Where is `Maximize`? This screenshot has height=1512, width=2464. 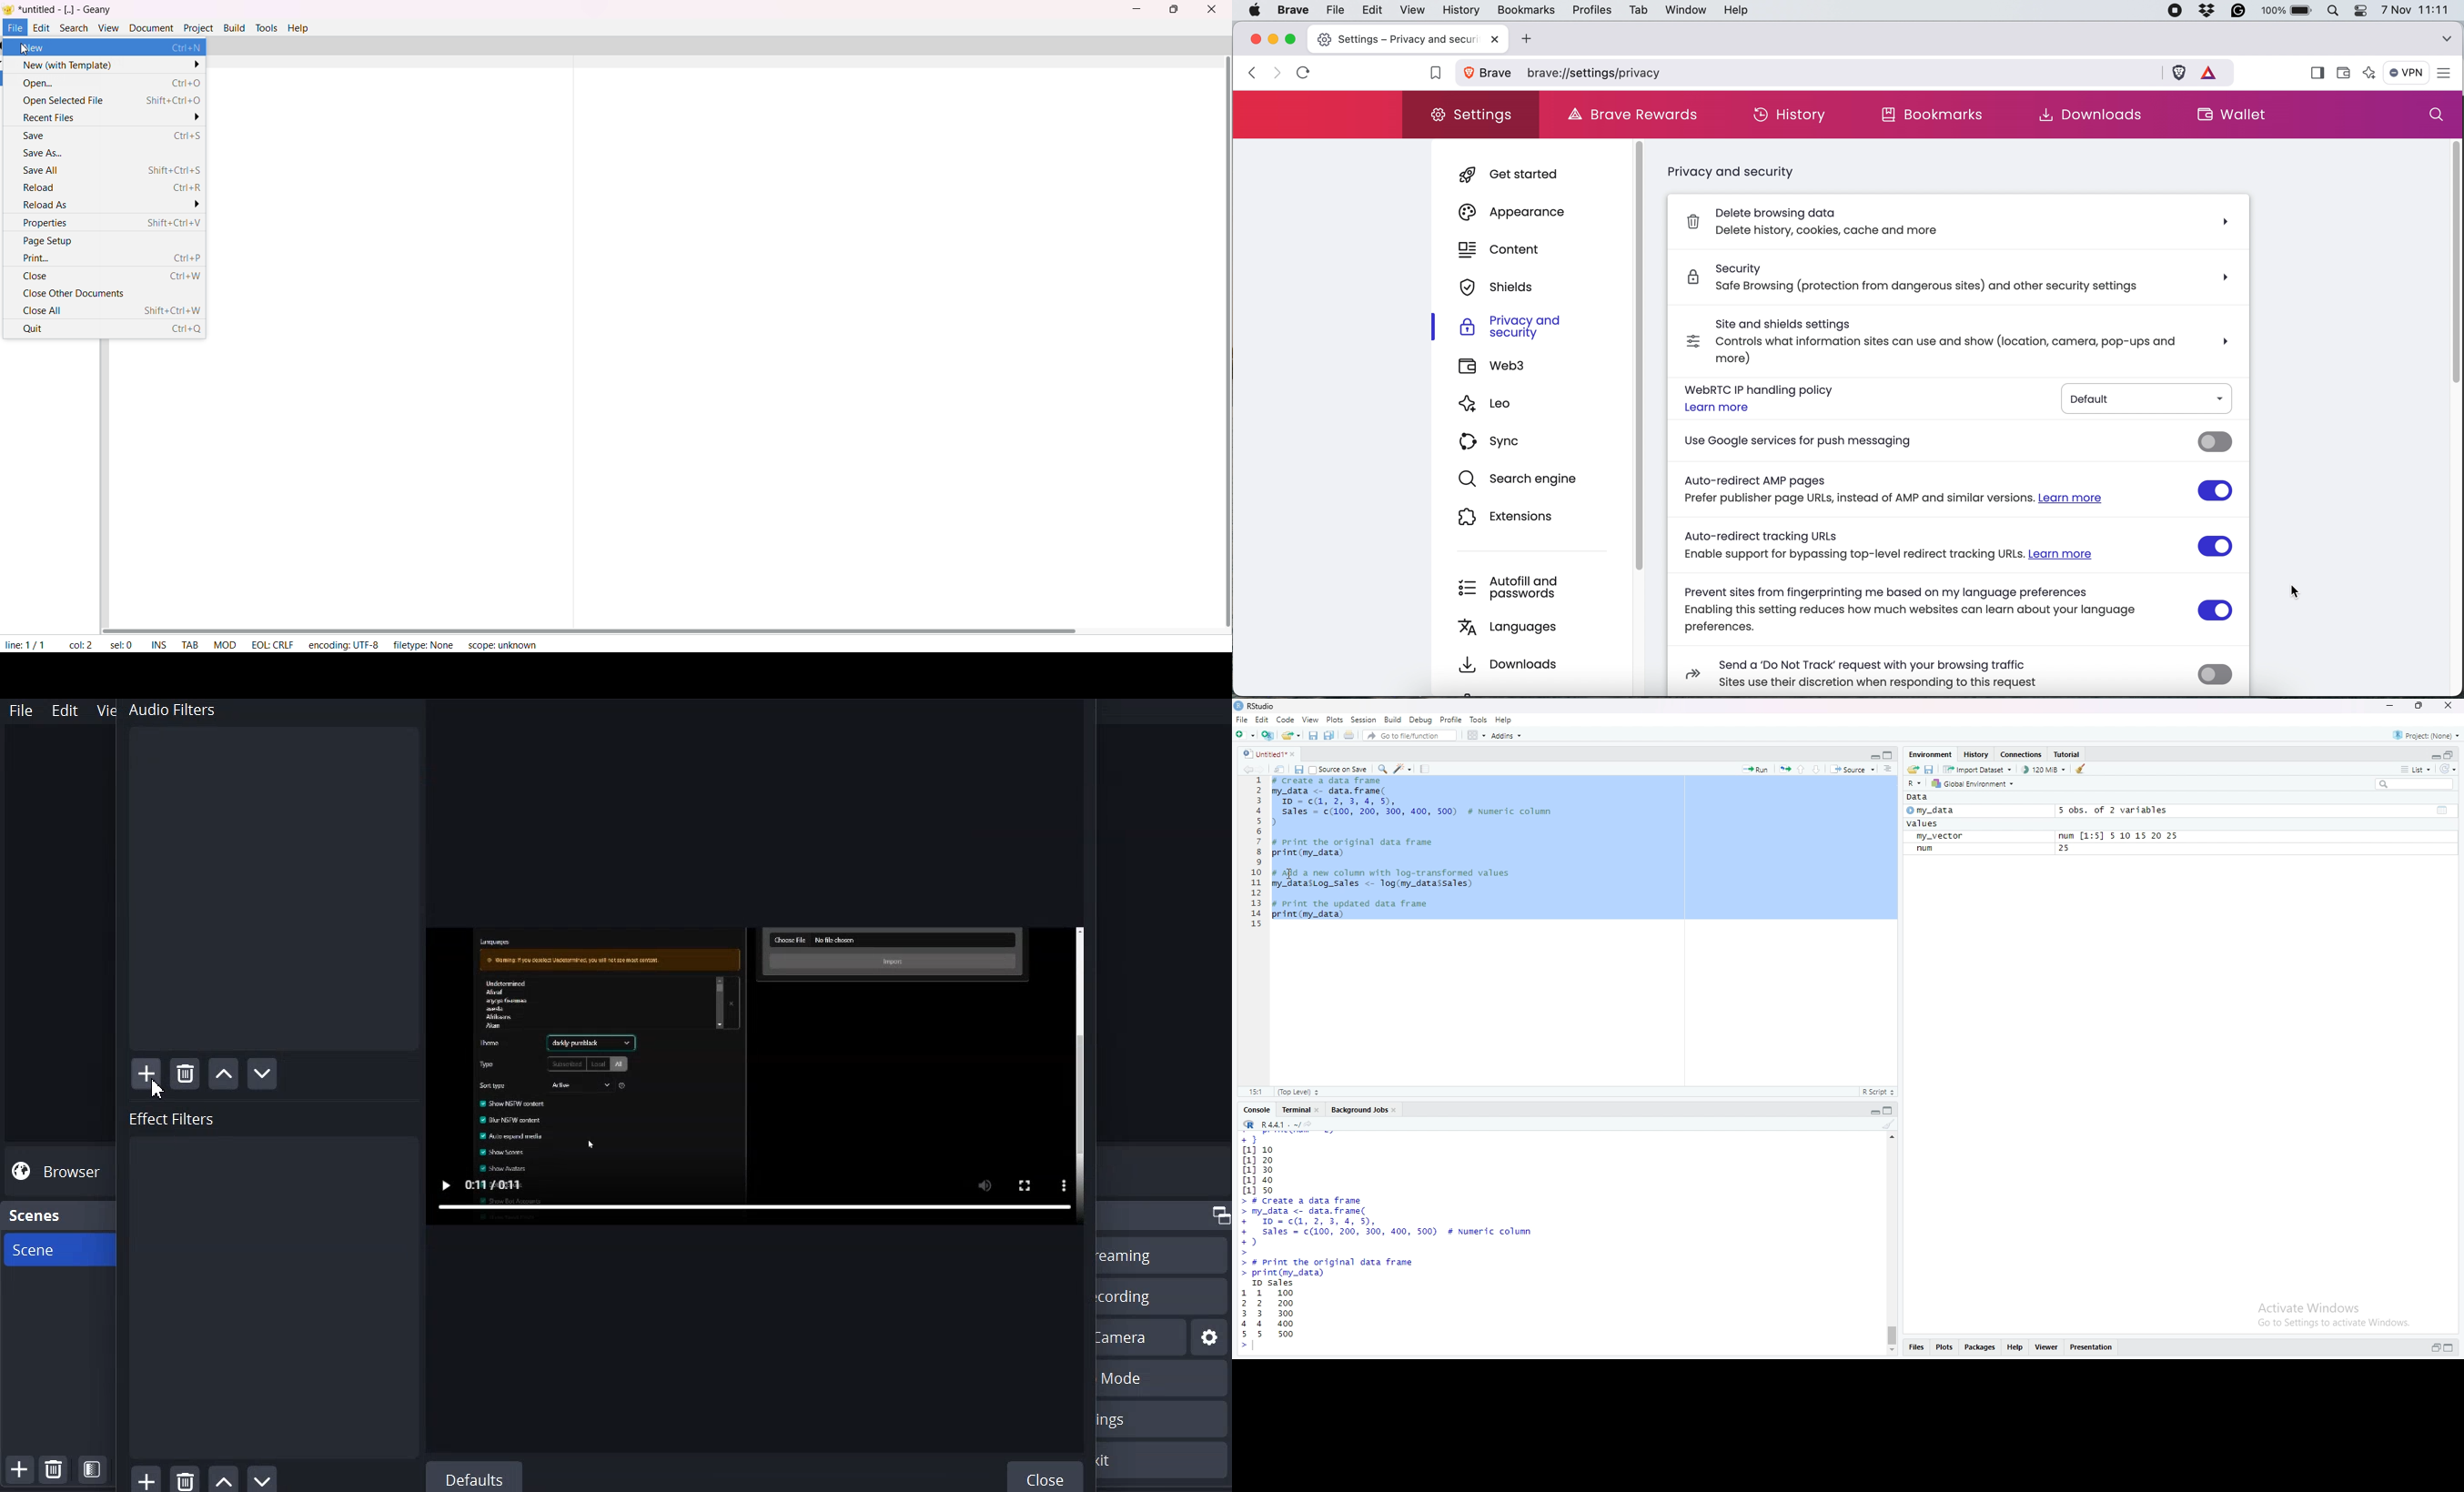 Maximize is located at coordinates (1219, 1215).